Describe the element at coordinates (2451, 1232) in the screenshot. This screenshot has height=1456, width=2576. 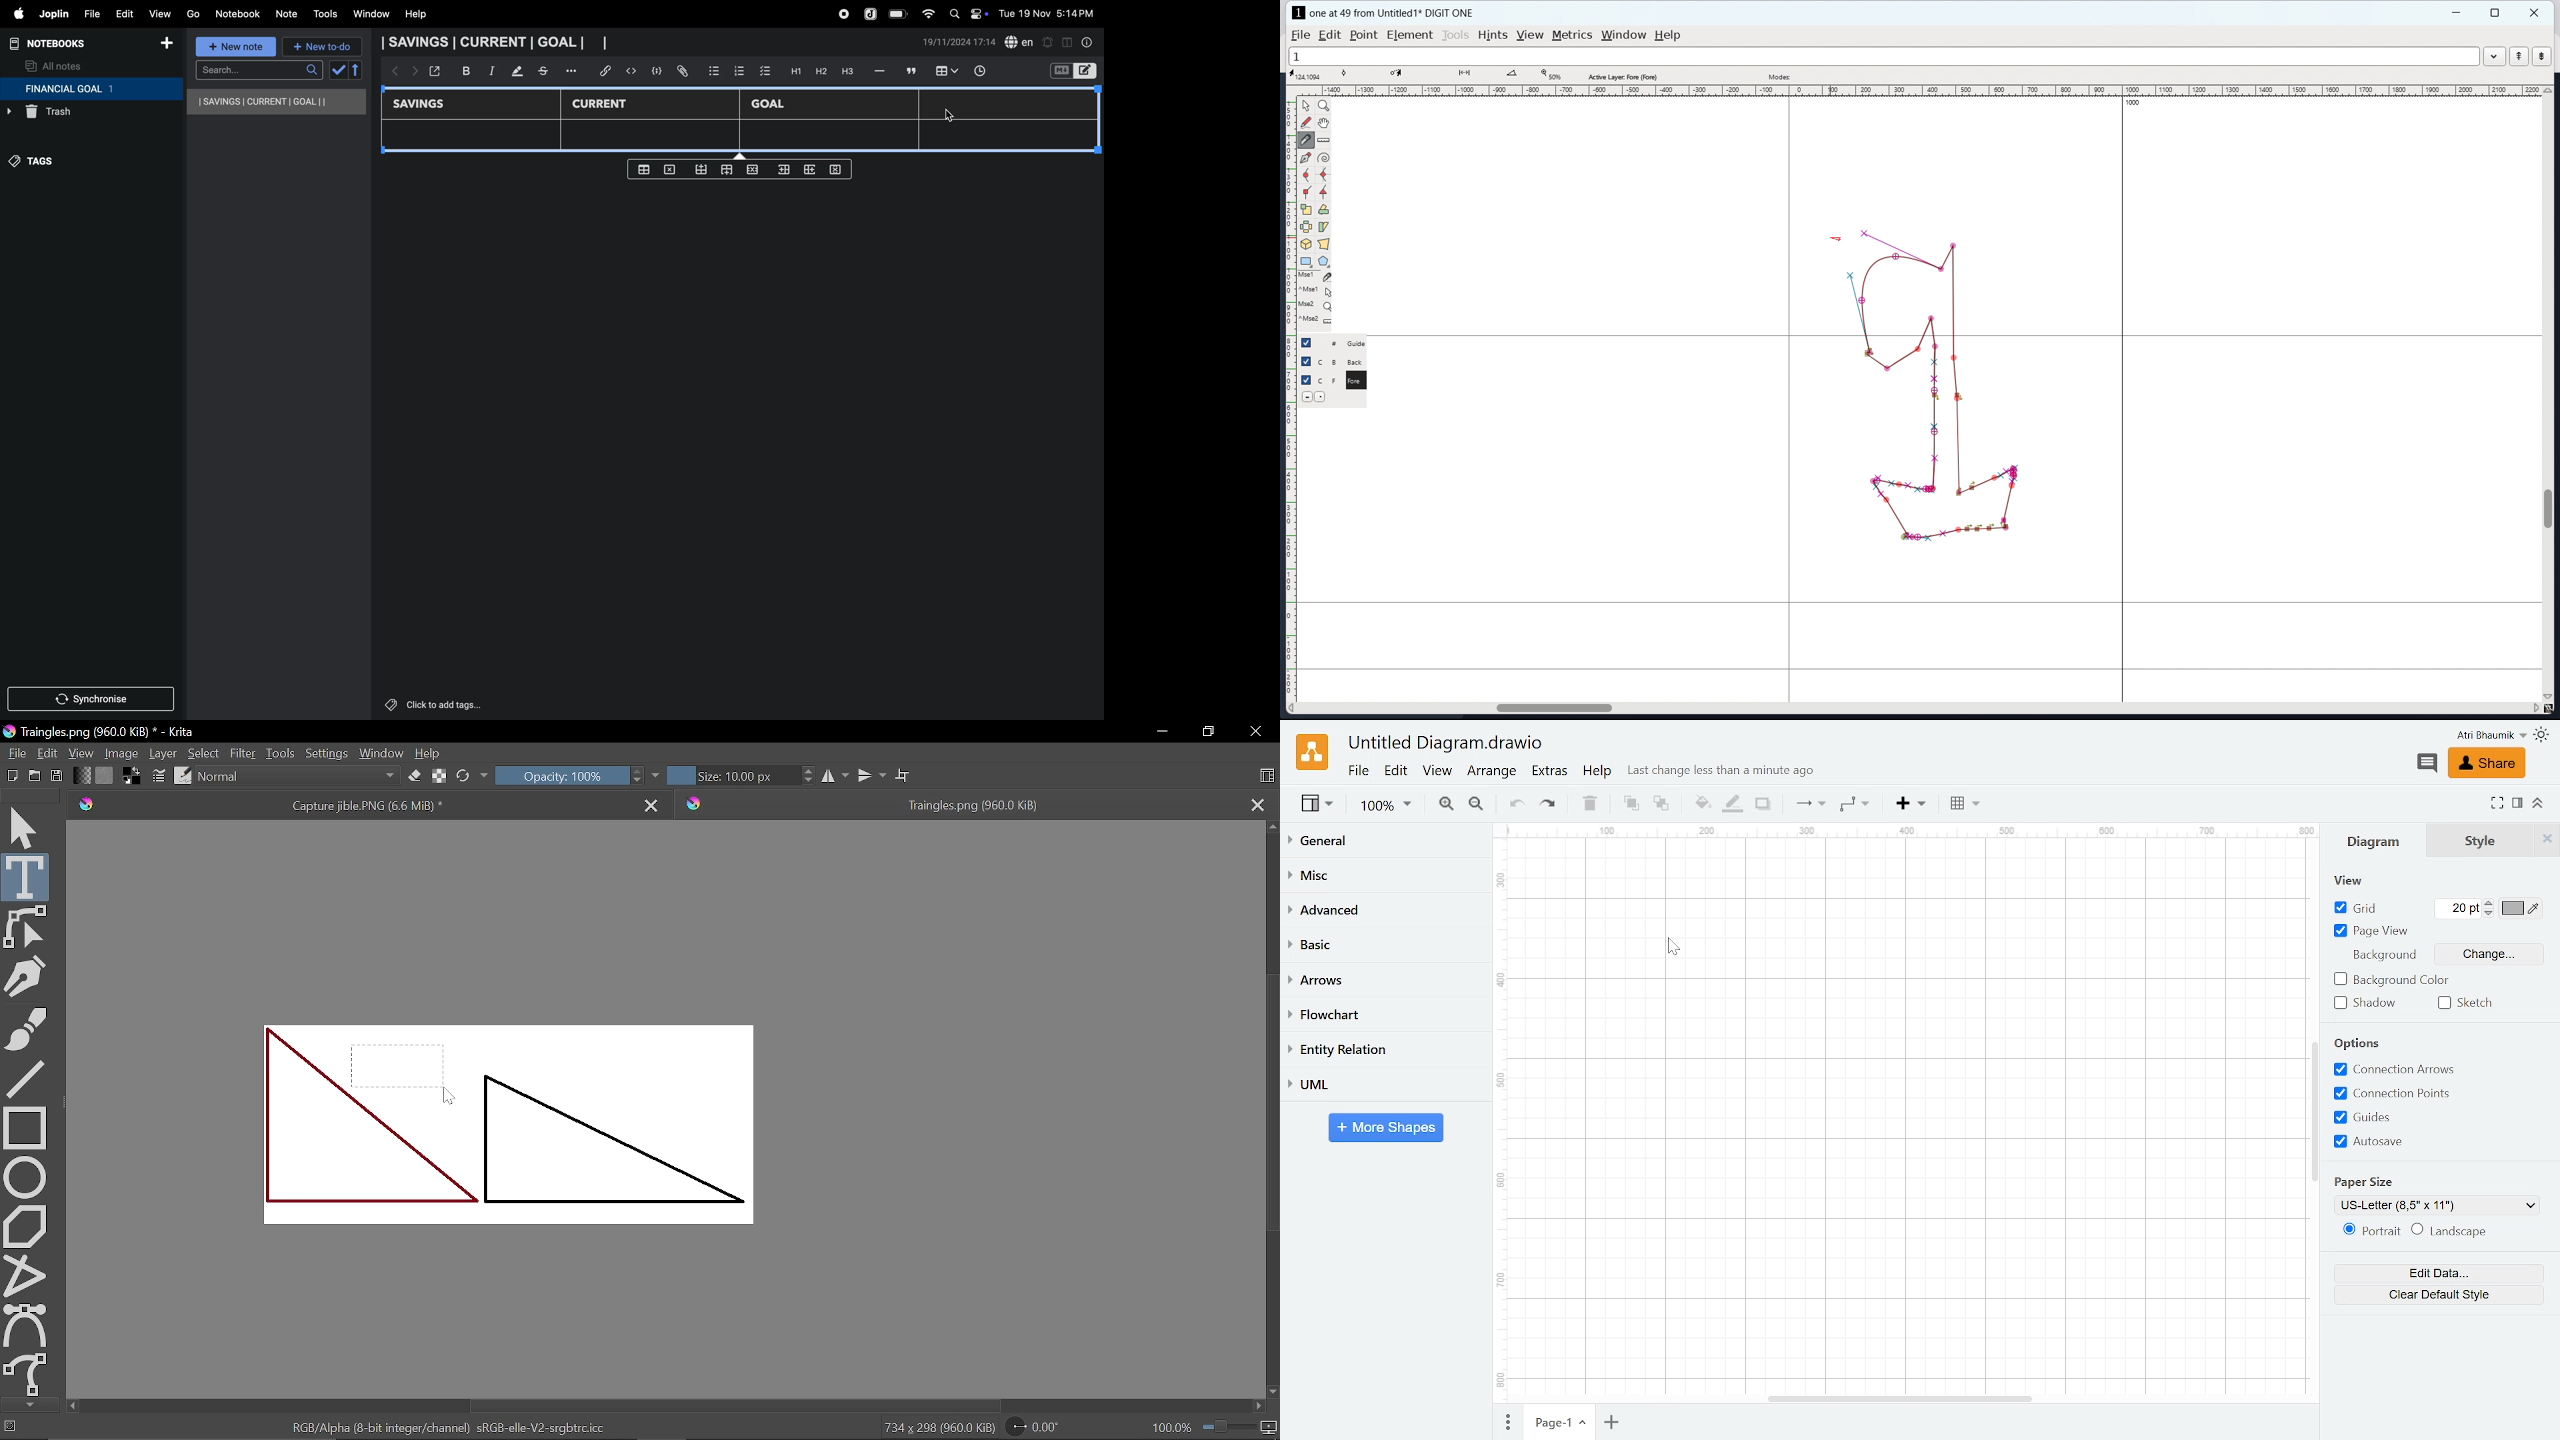
I see `Landscape` at that location.